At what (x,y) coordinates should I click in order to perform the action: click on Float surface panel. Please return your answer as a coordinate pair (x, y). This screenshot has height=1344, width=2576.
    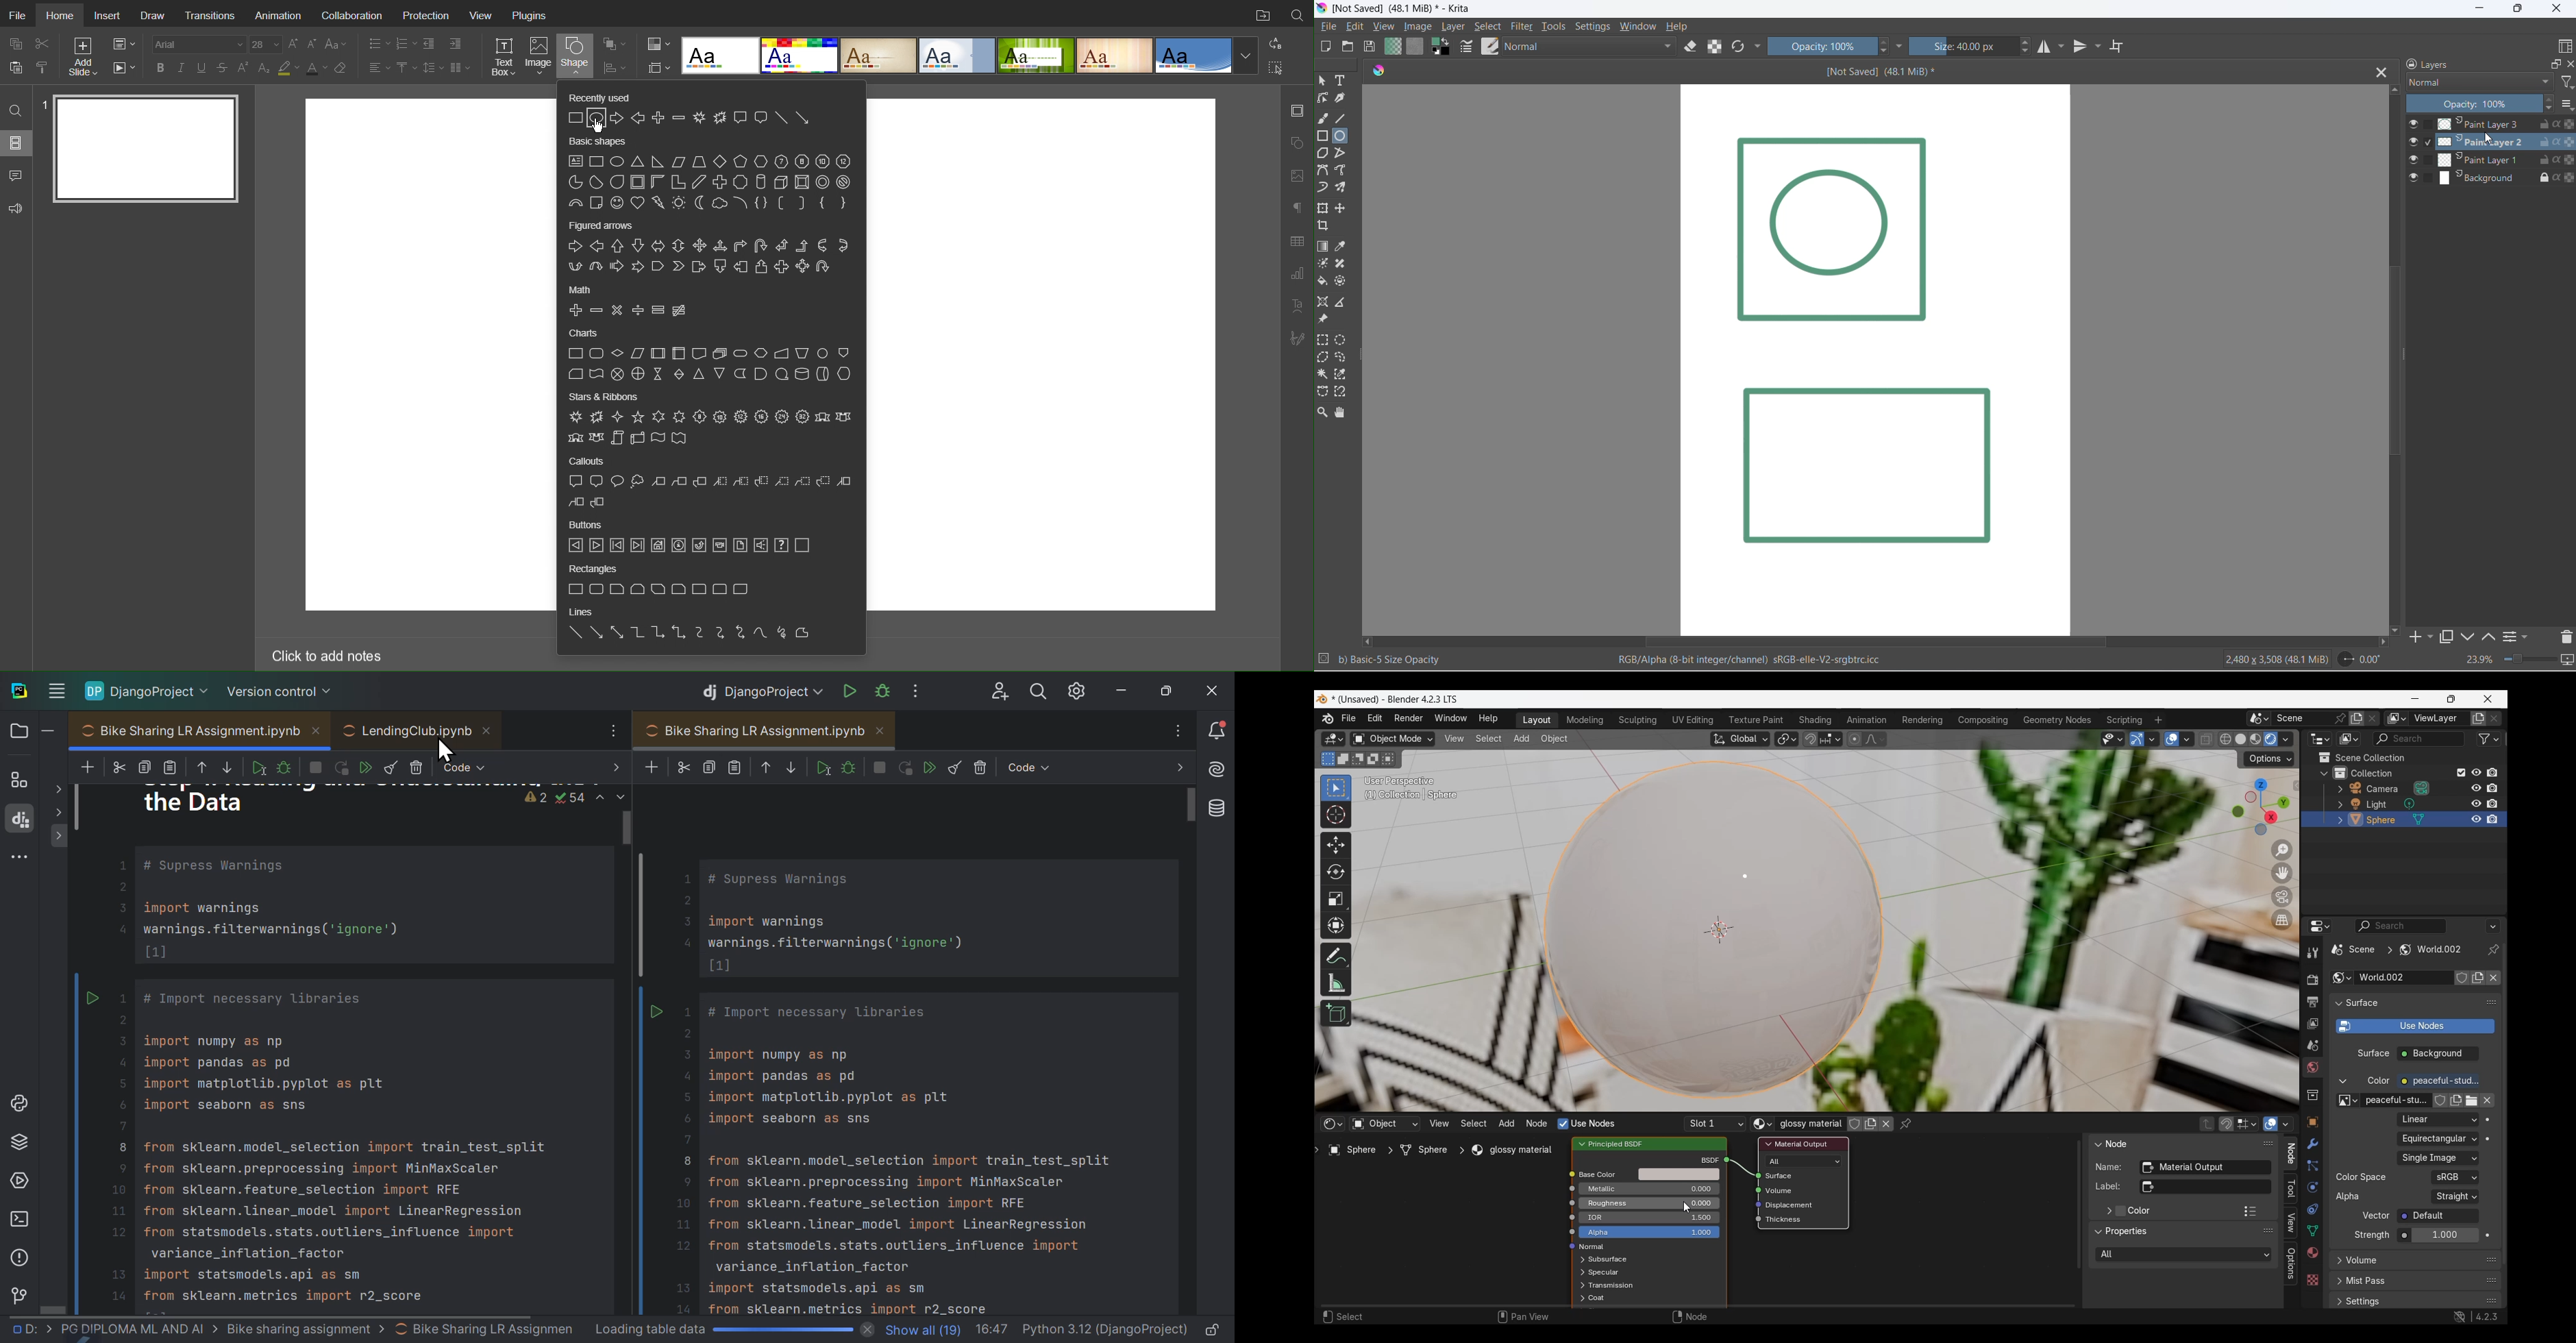
    Looking at the image, I should click on (2492, 1002).